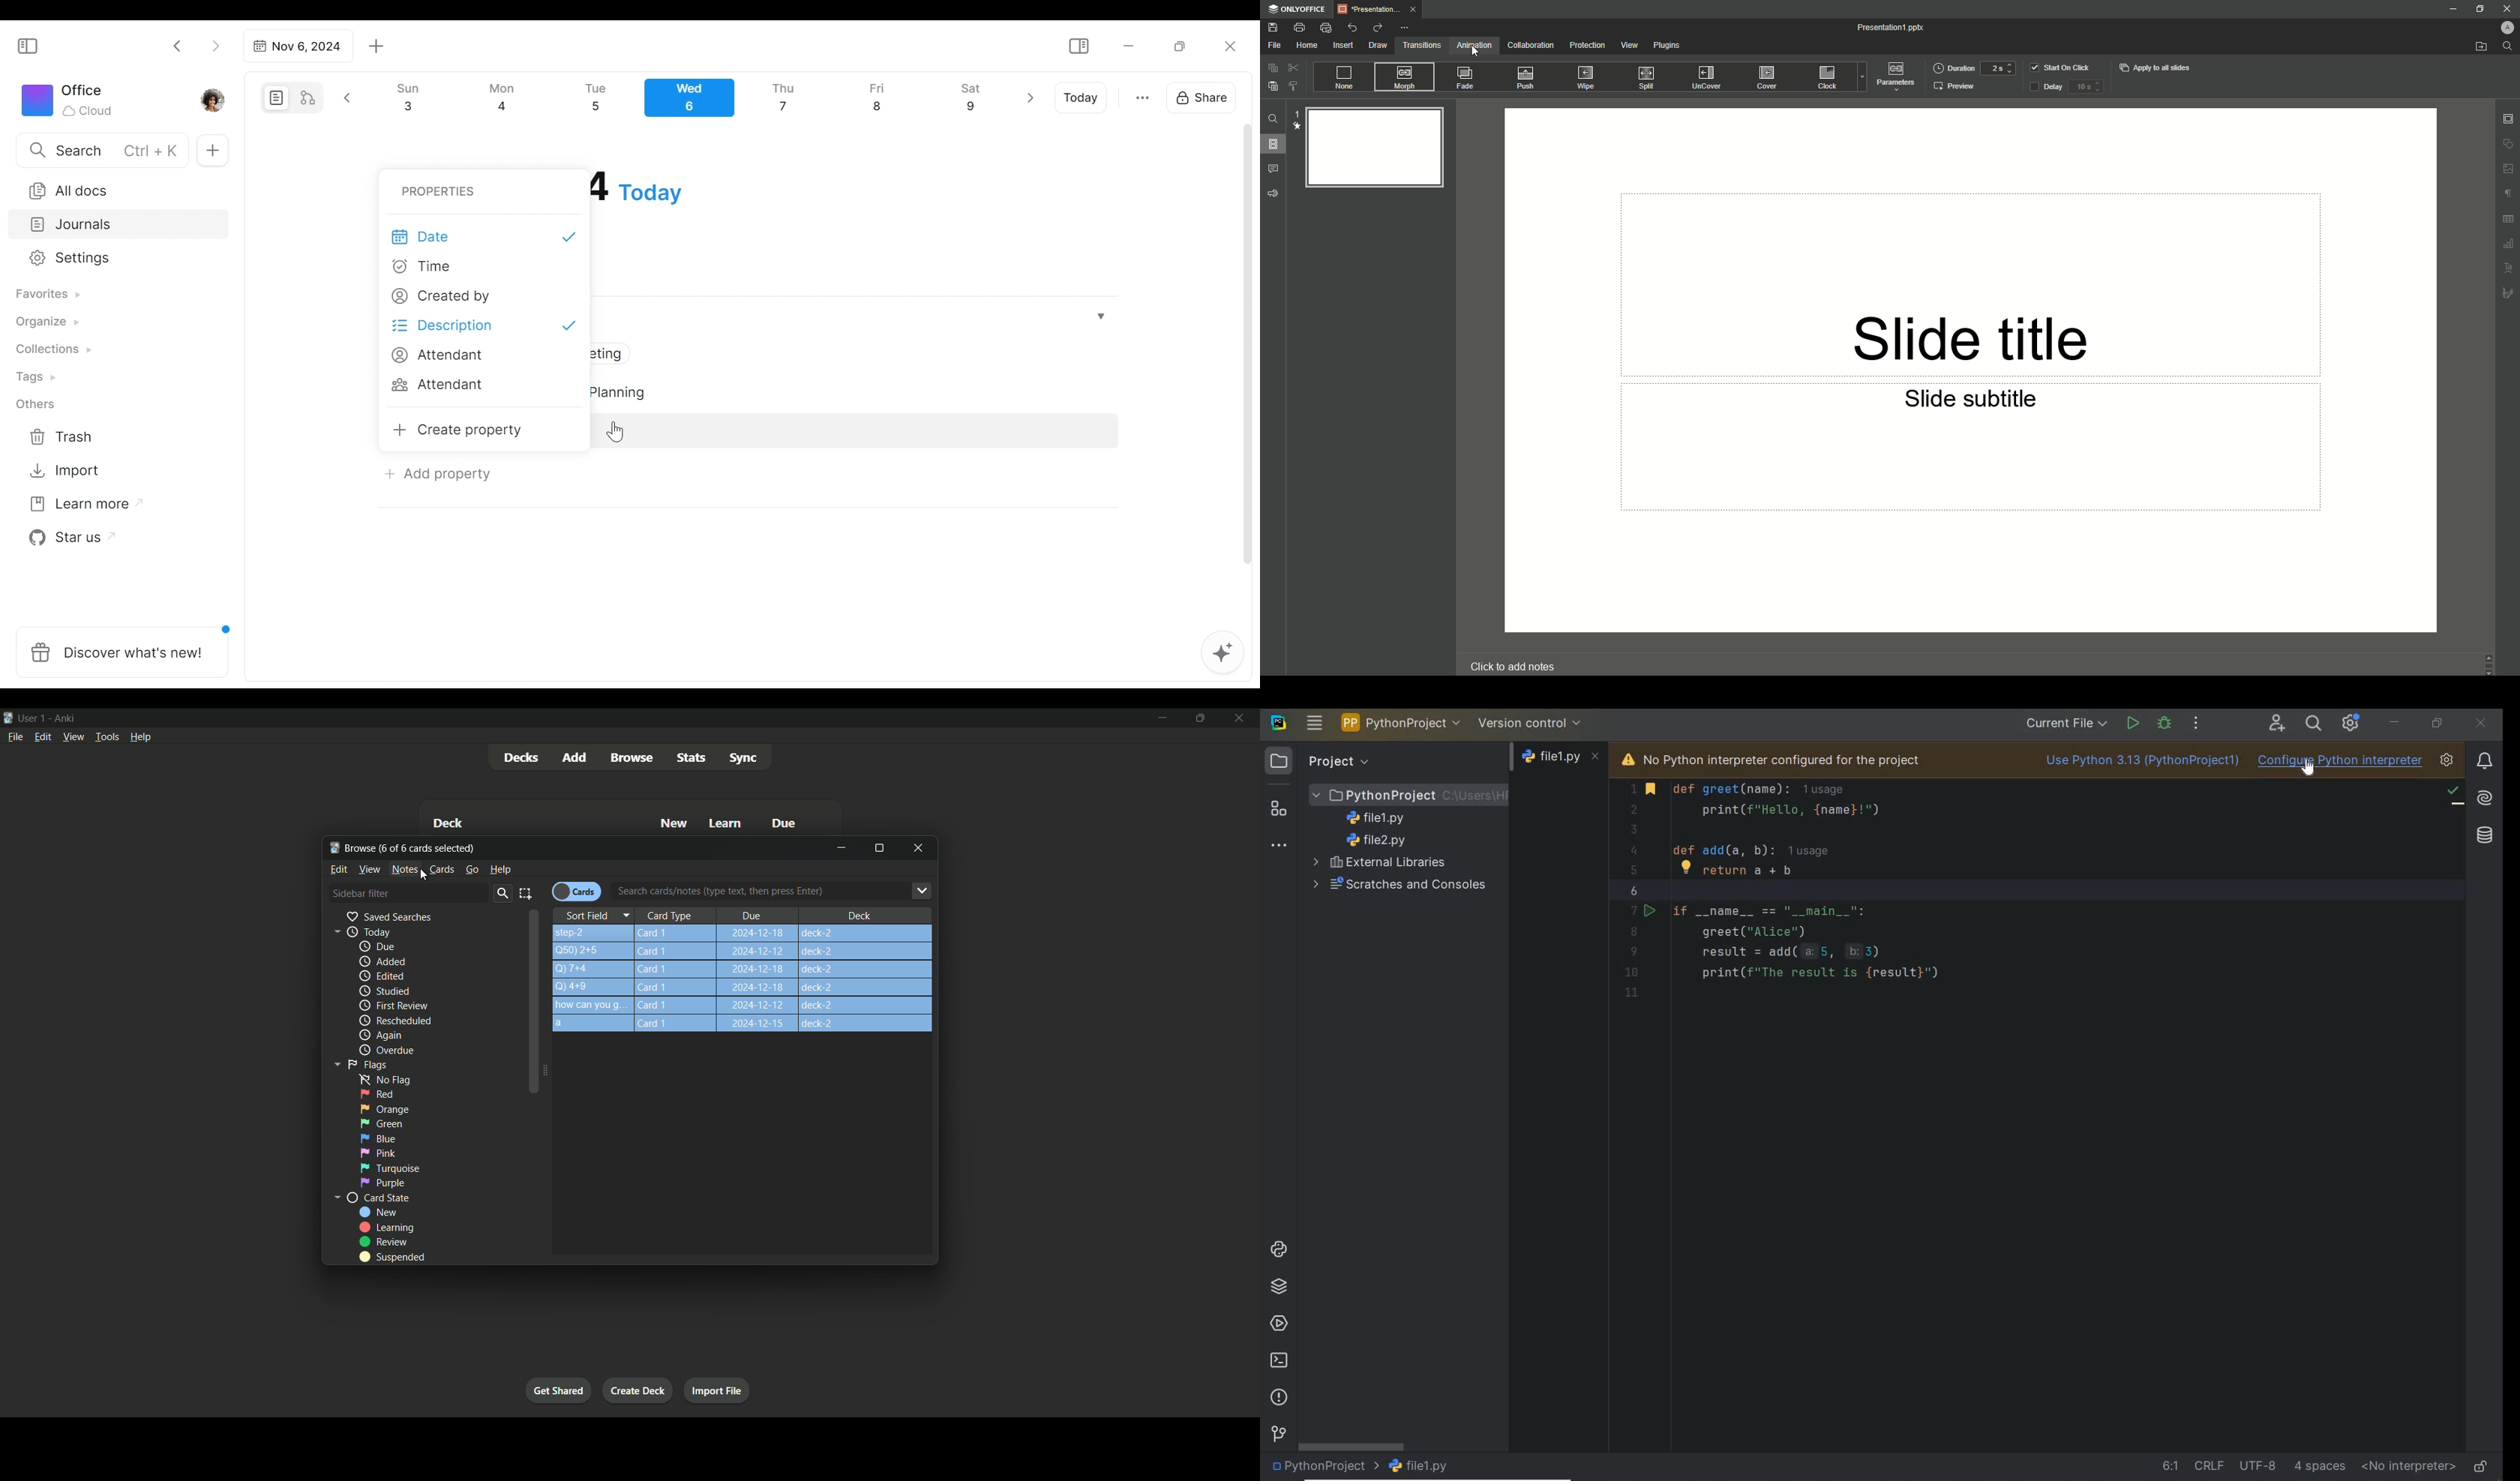 The height and width of the screenshot is (1484, 2520). Describe the element at coordinates (2478, 9) in the screenshot. I see `Minimize` at that location.